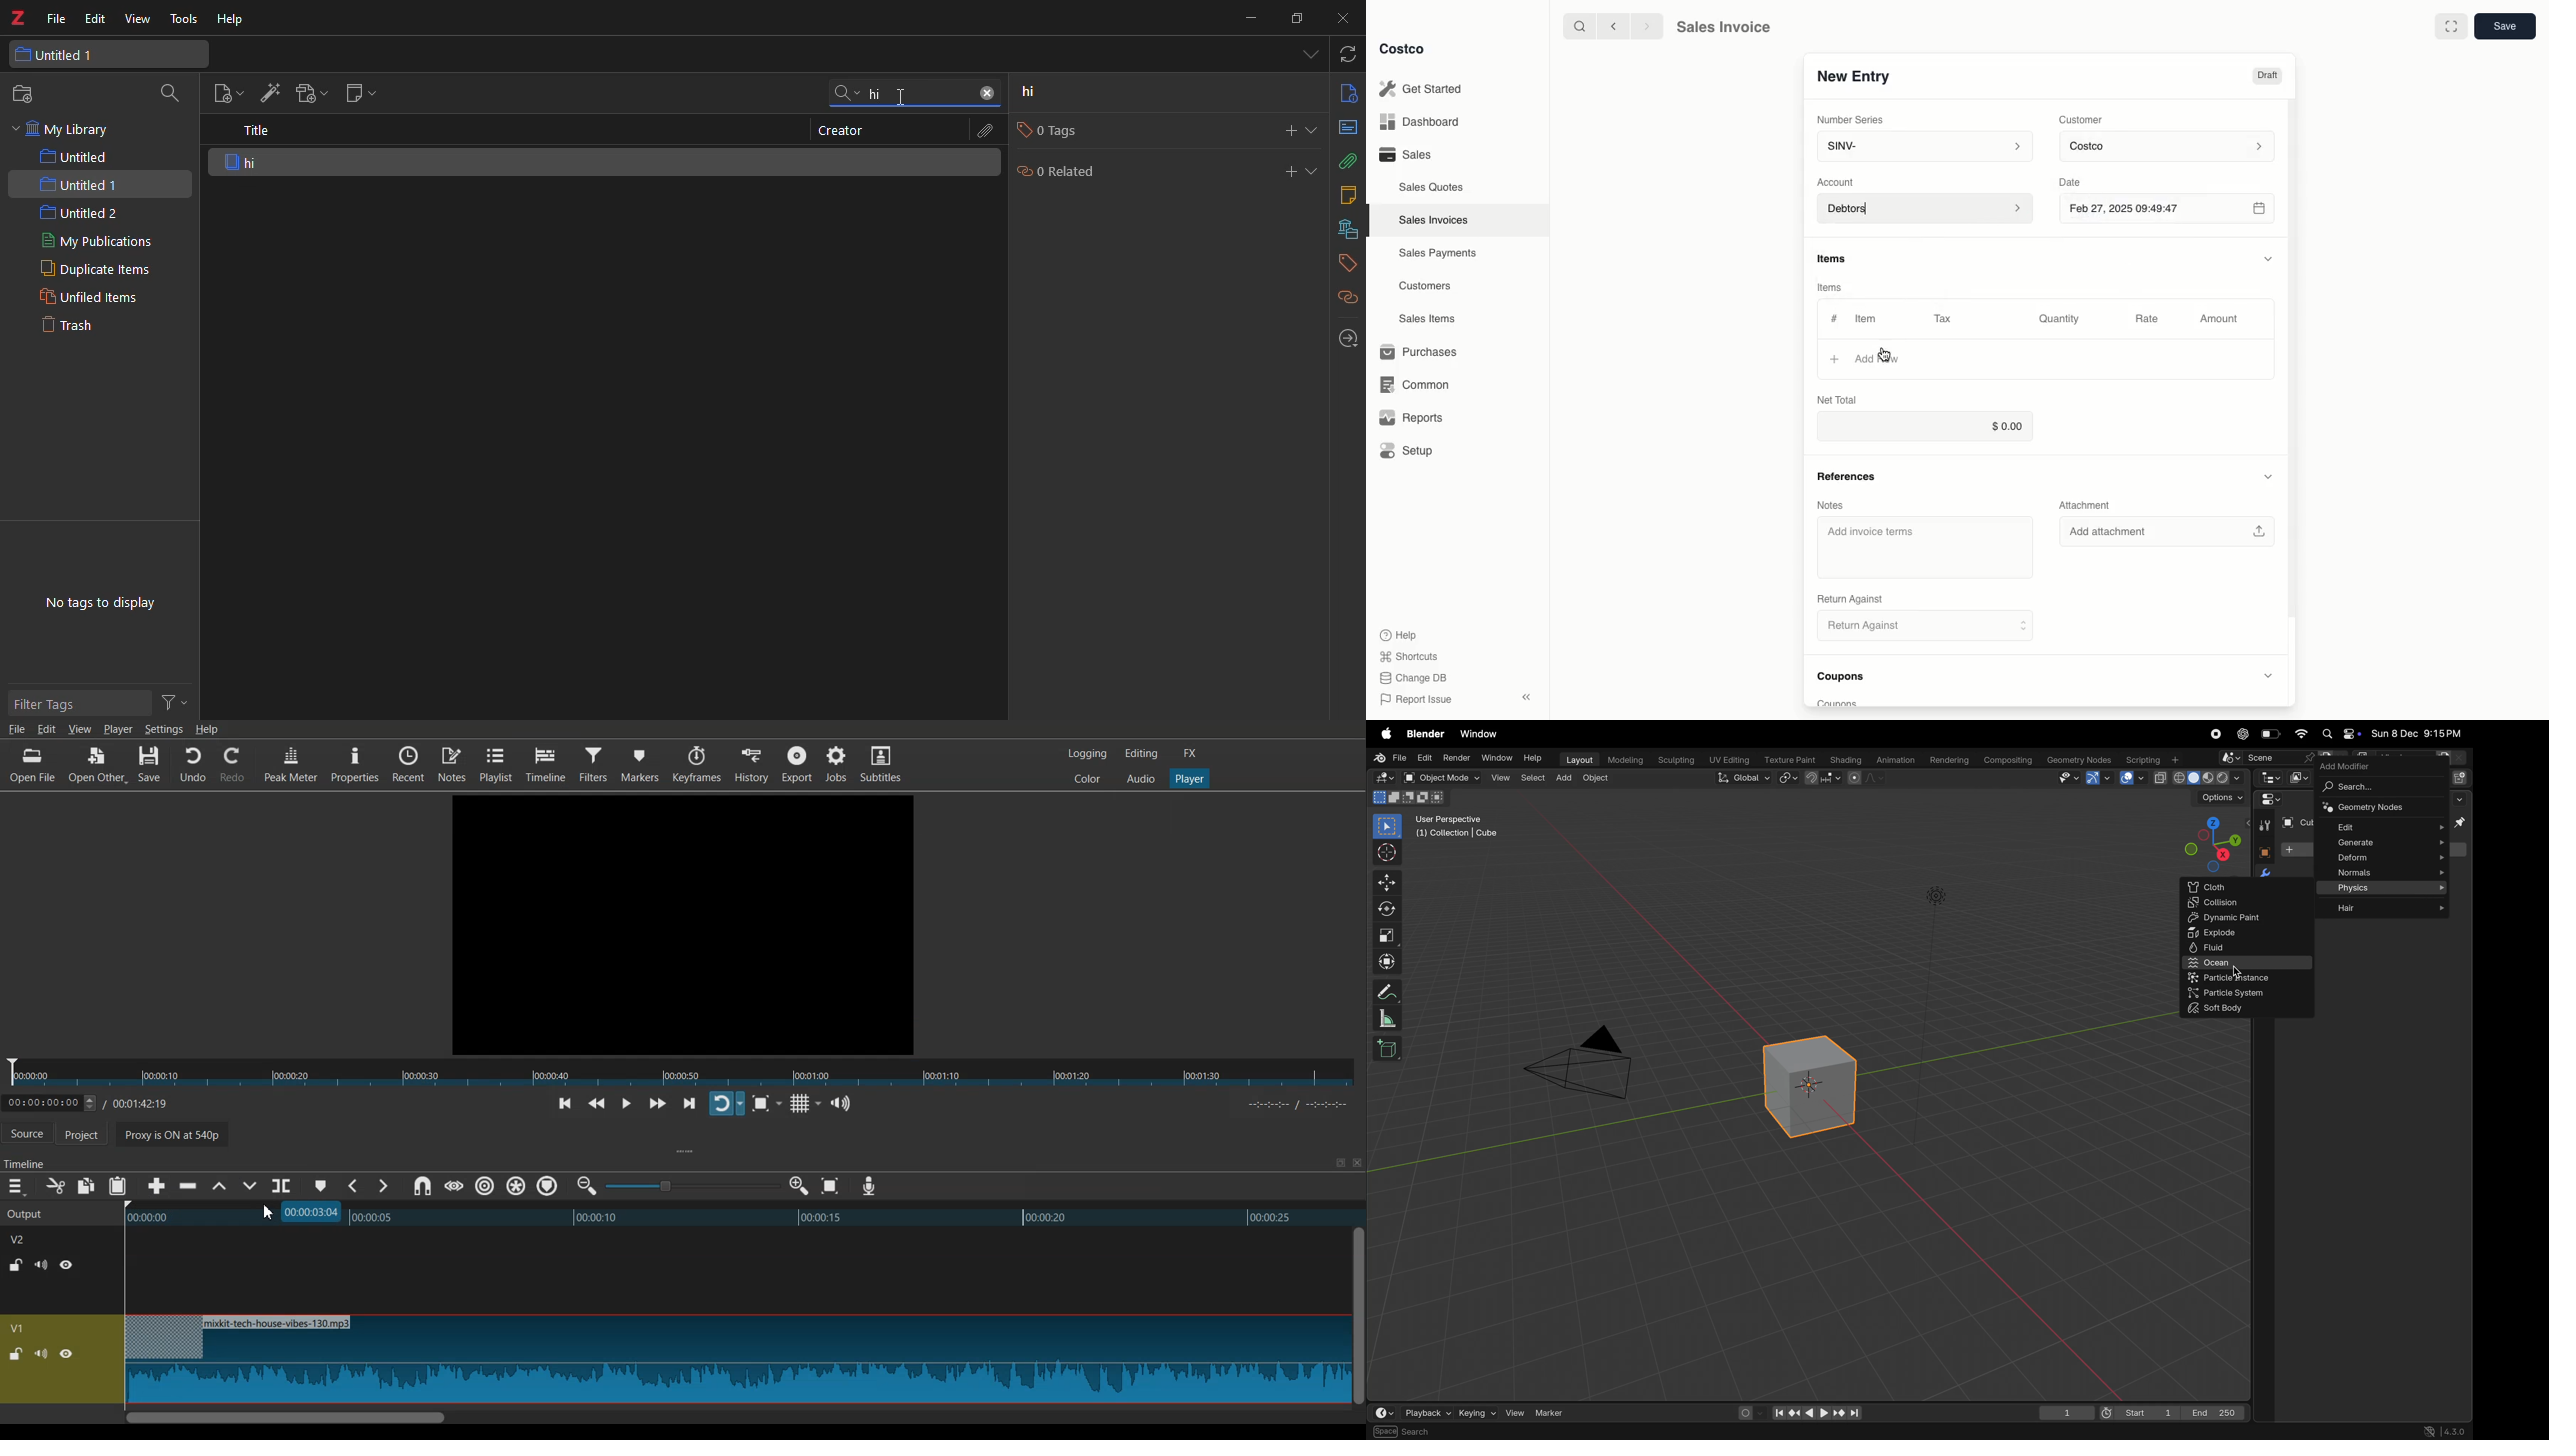 The image size is (2576, 1456). Describe the element at coordinates (1404, 154) in the screenshot. I see `Sales` at that location.